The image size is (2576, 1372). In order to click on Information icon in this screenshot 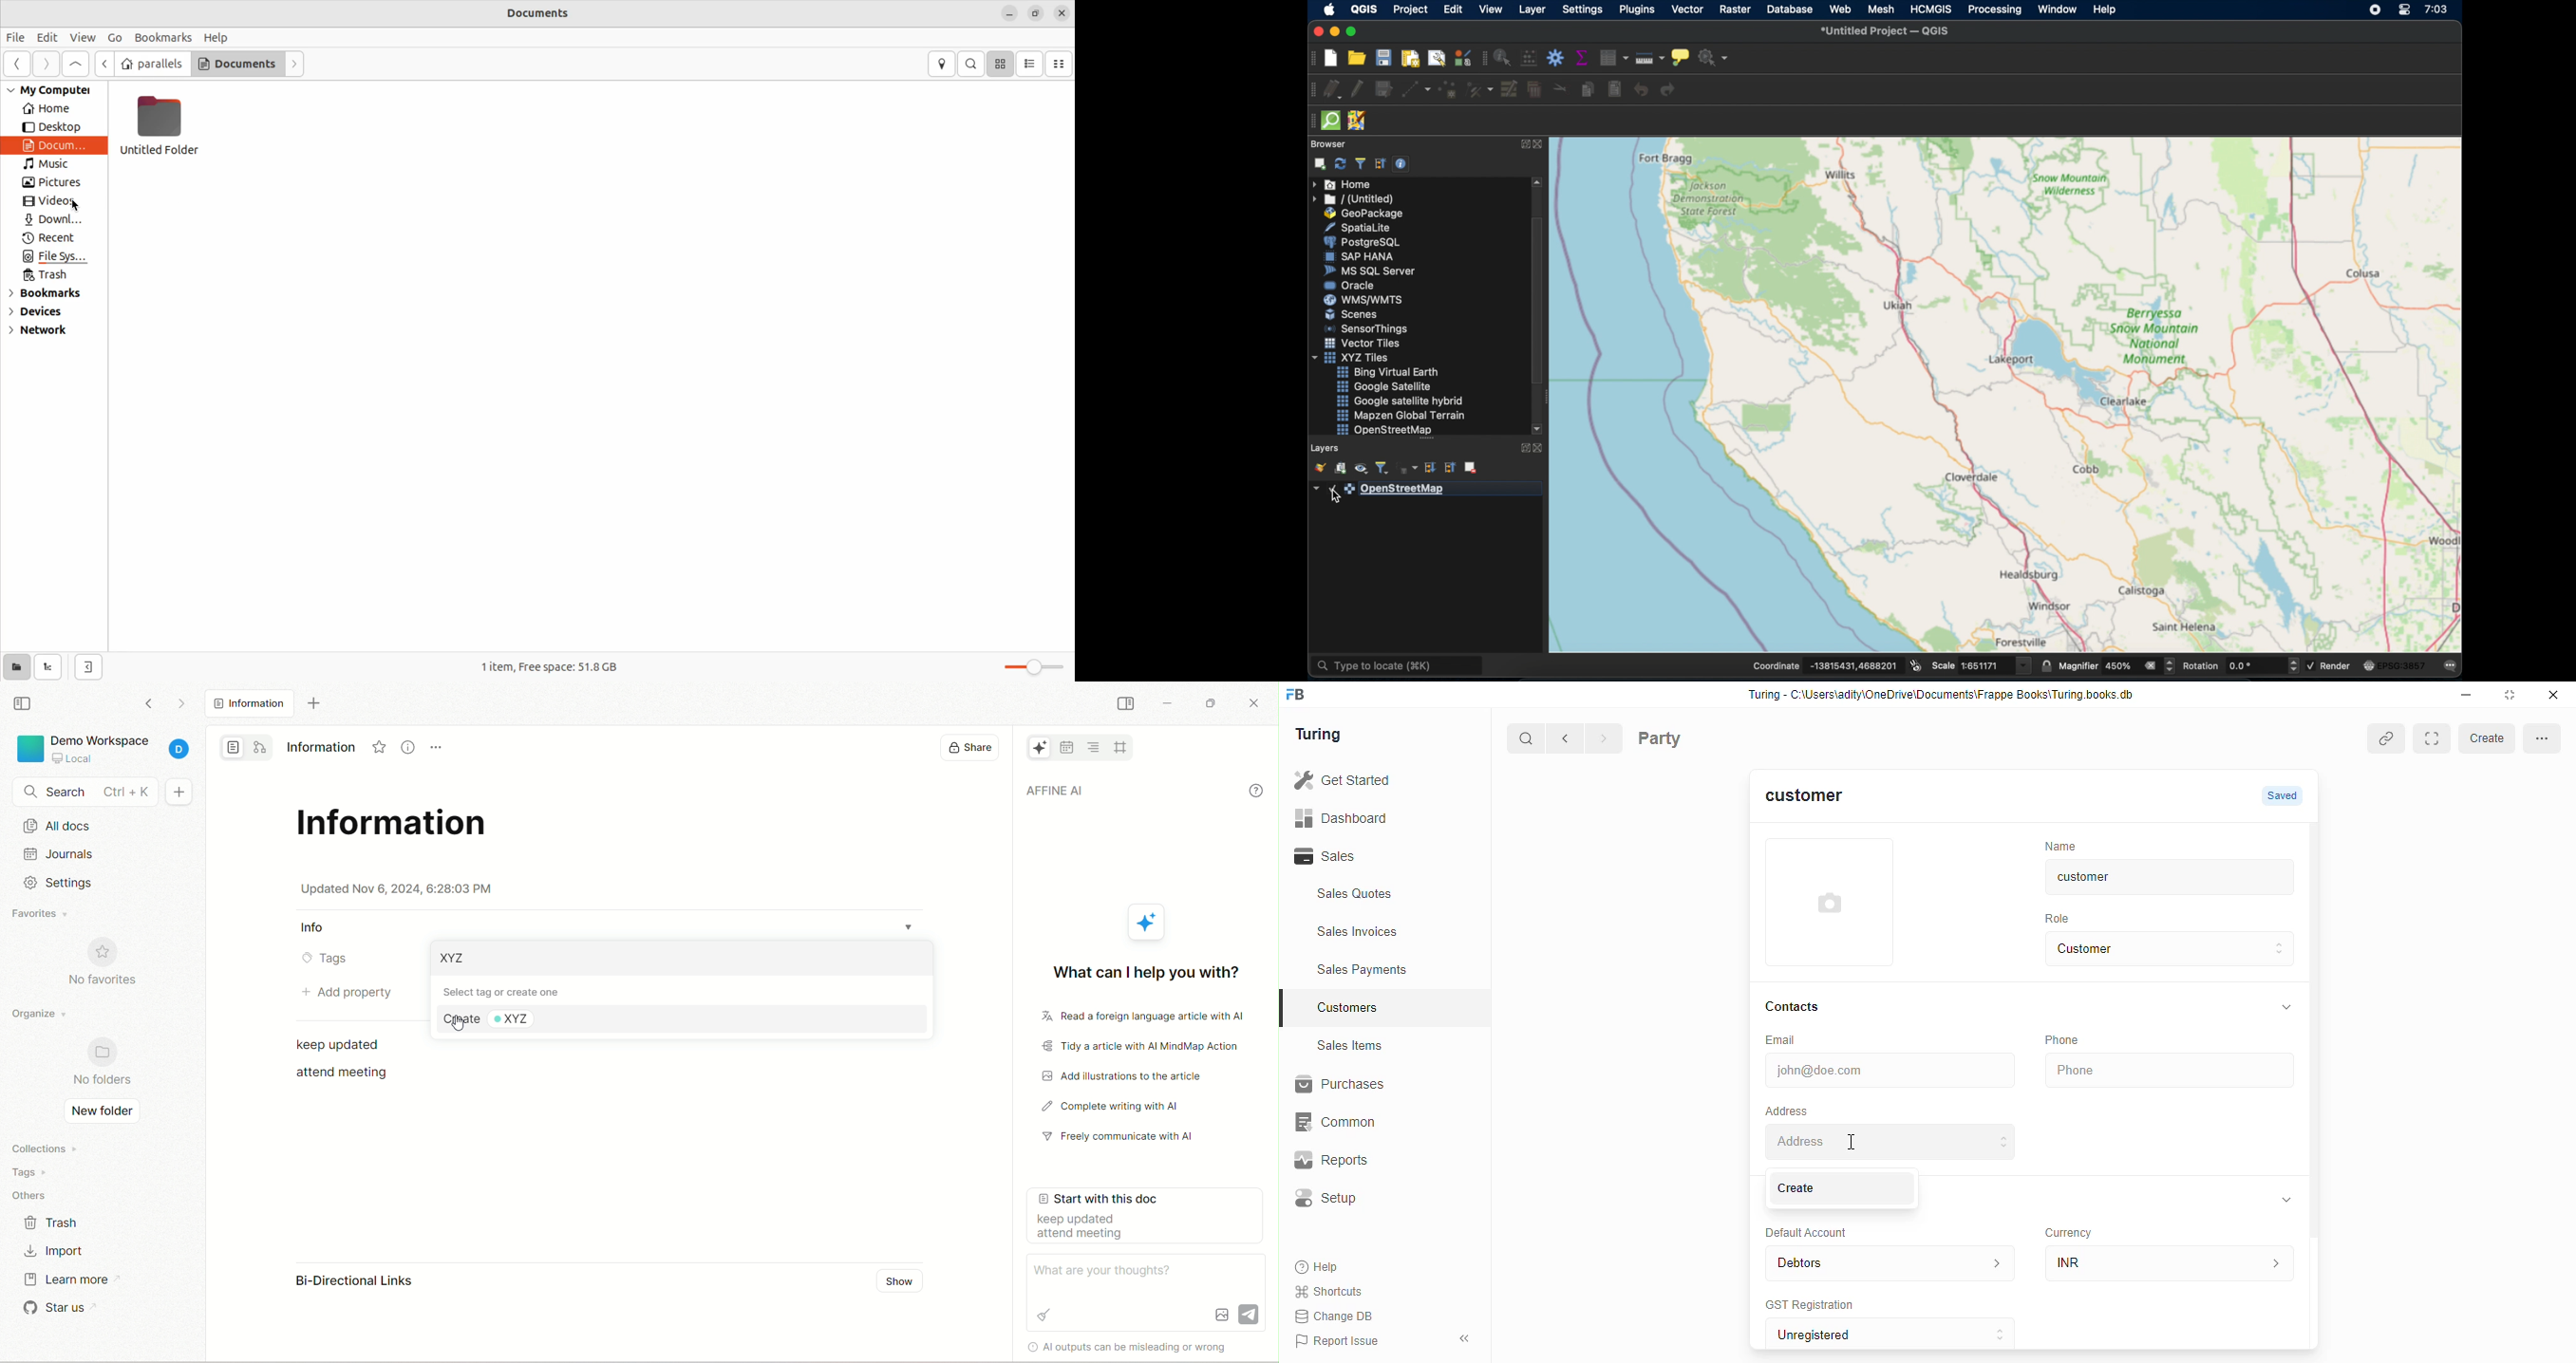, I will do `click(406, 748)`.